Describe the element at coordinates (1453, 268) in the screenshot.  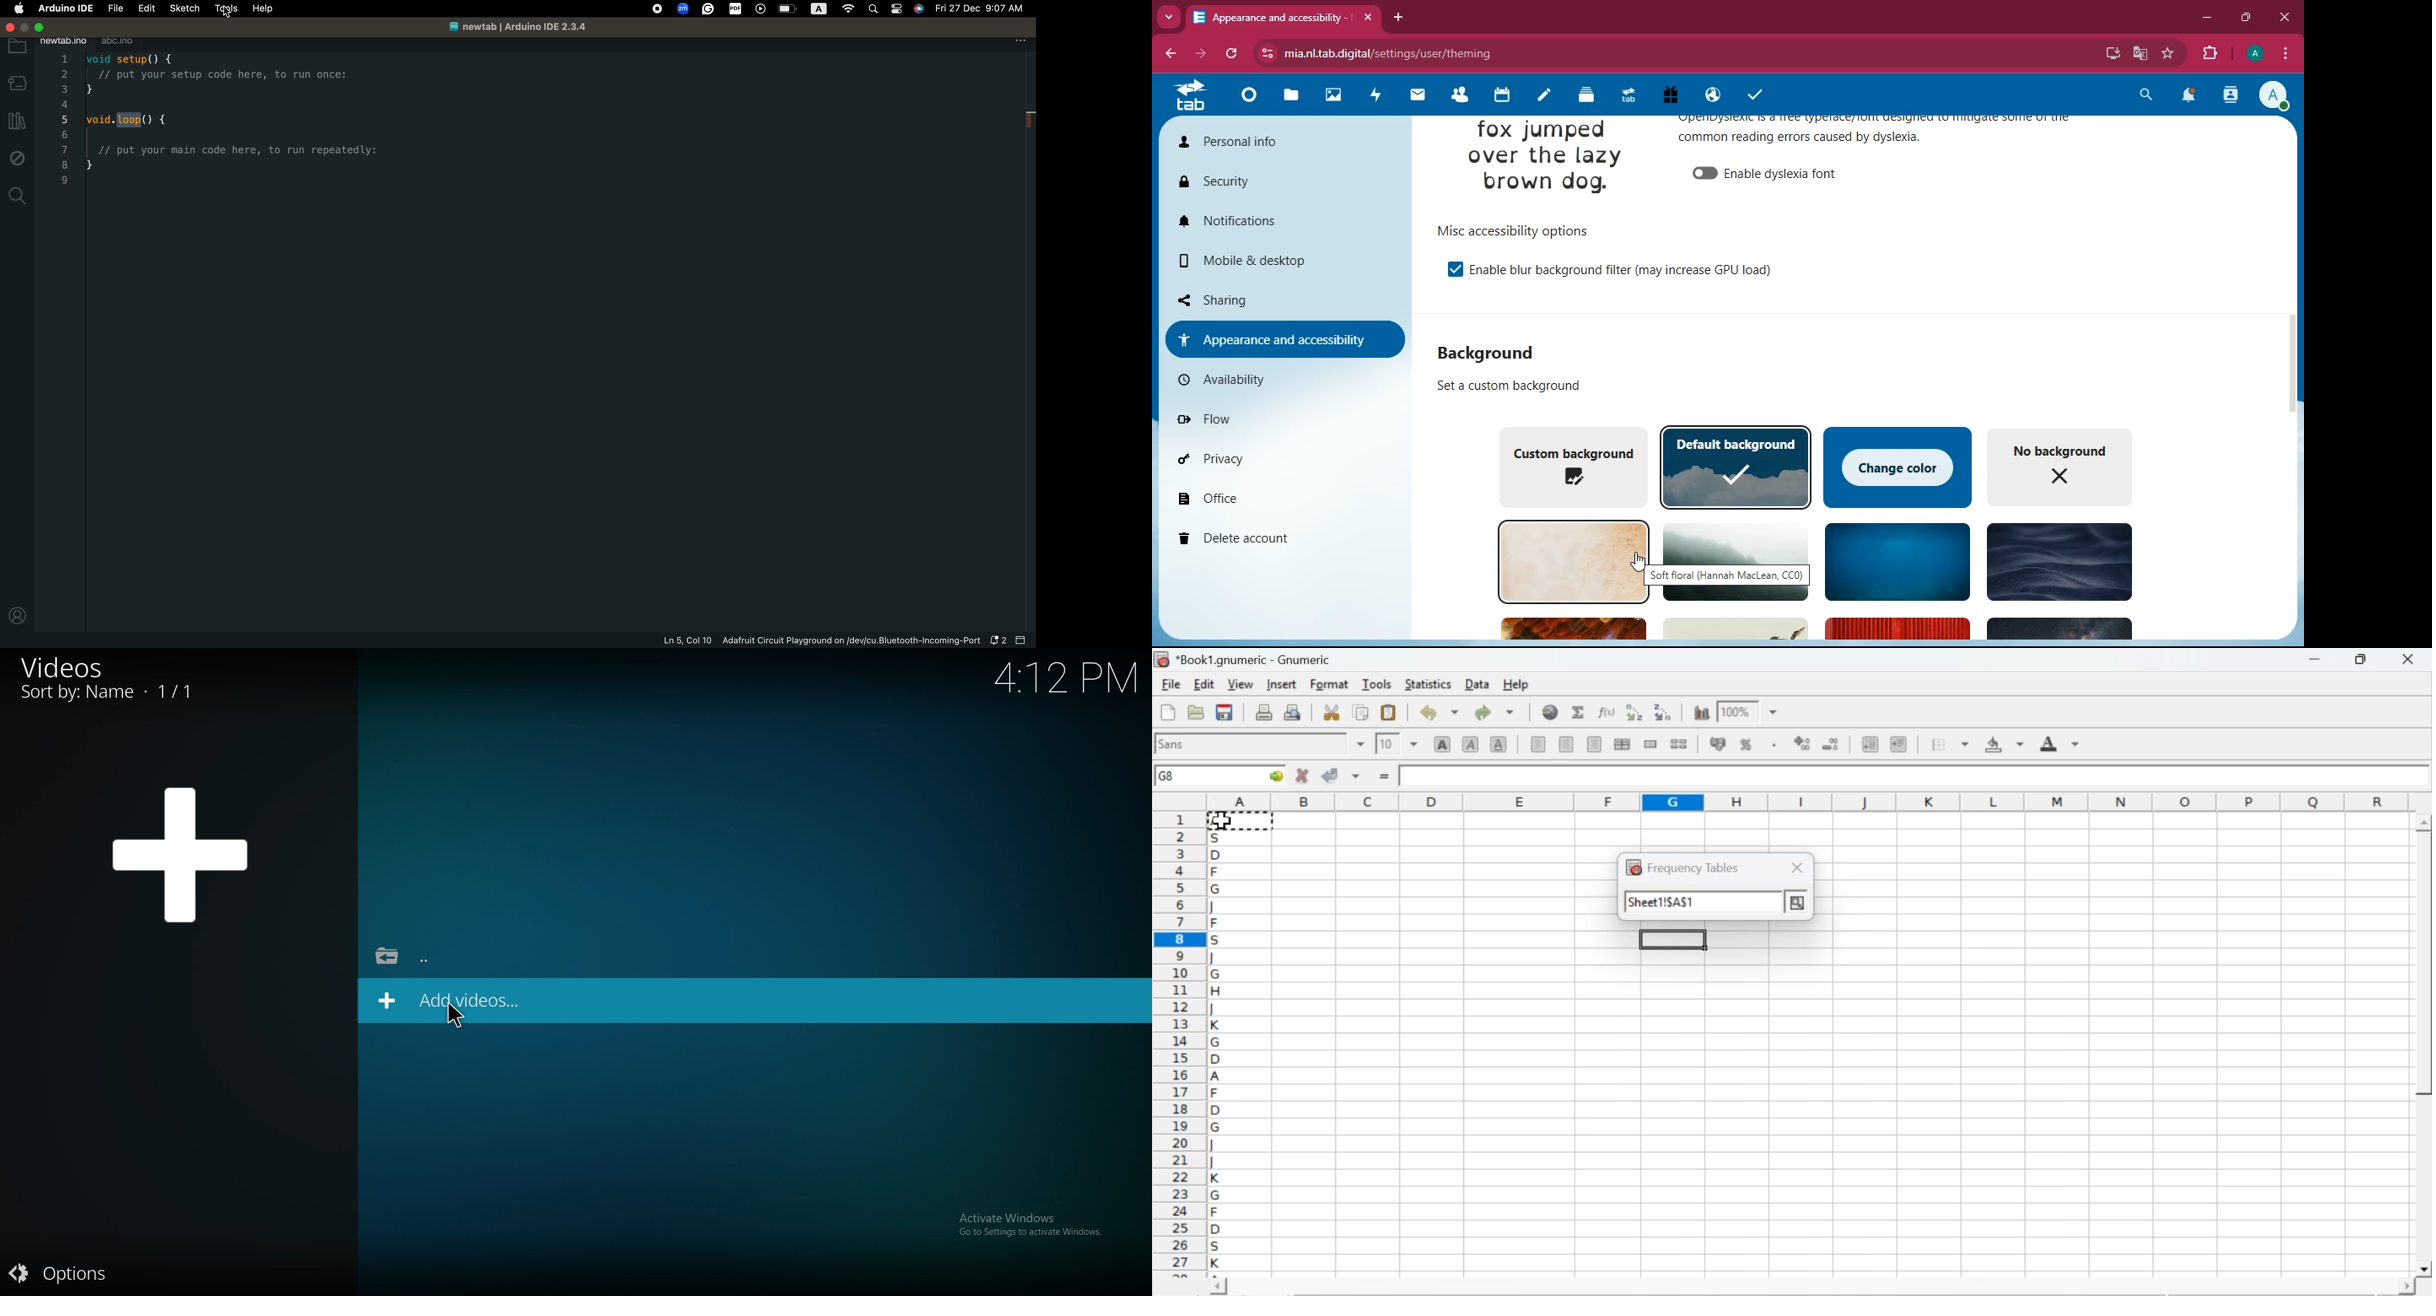
I see `on` at that location.